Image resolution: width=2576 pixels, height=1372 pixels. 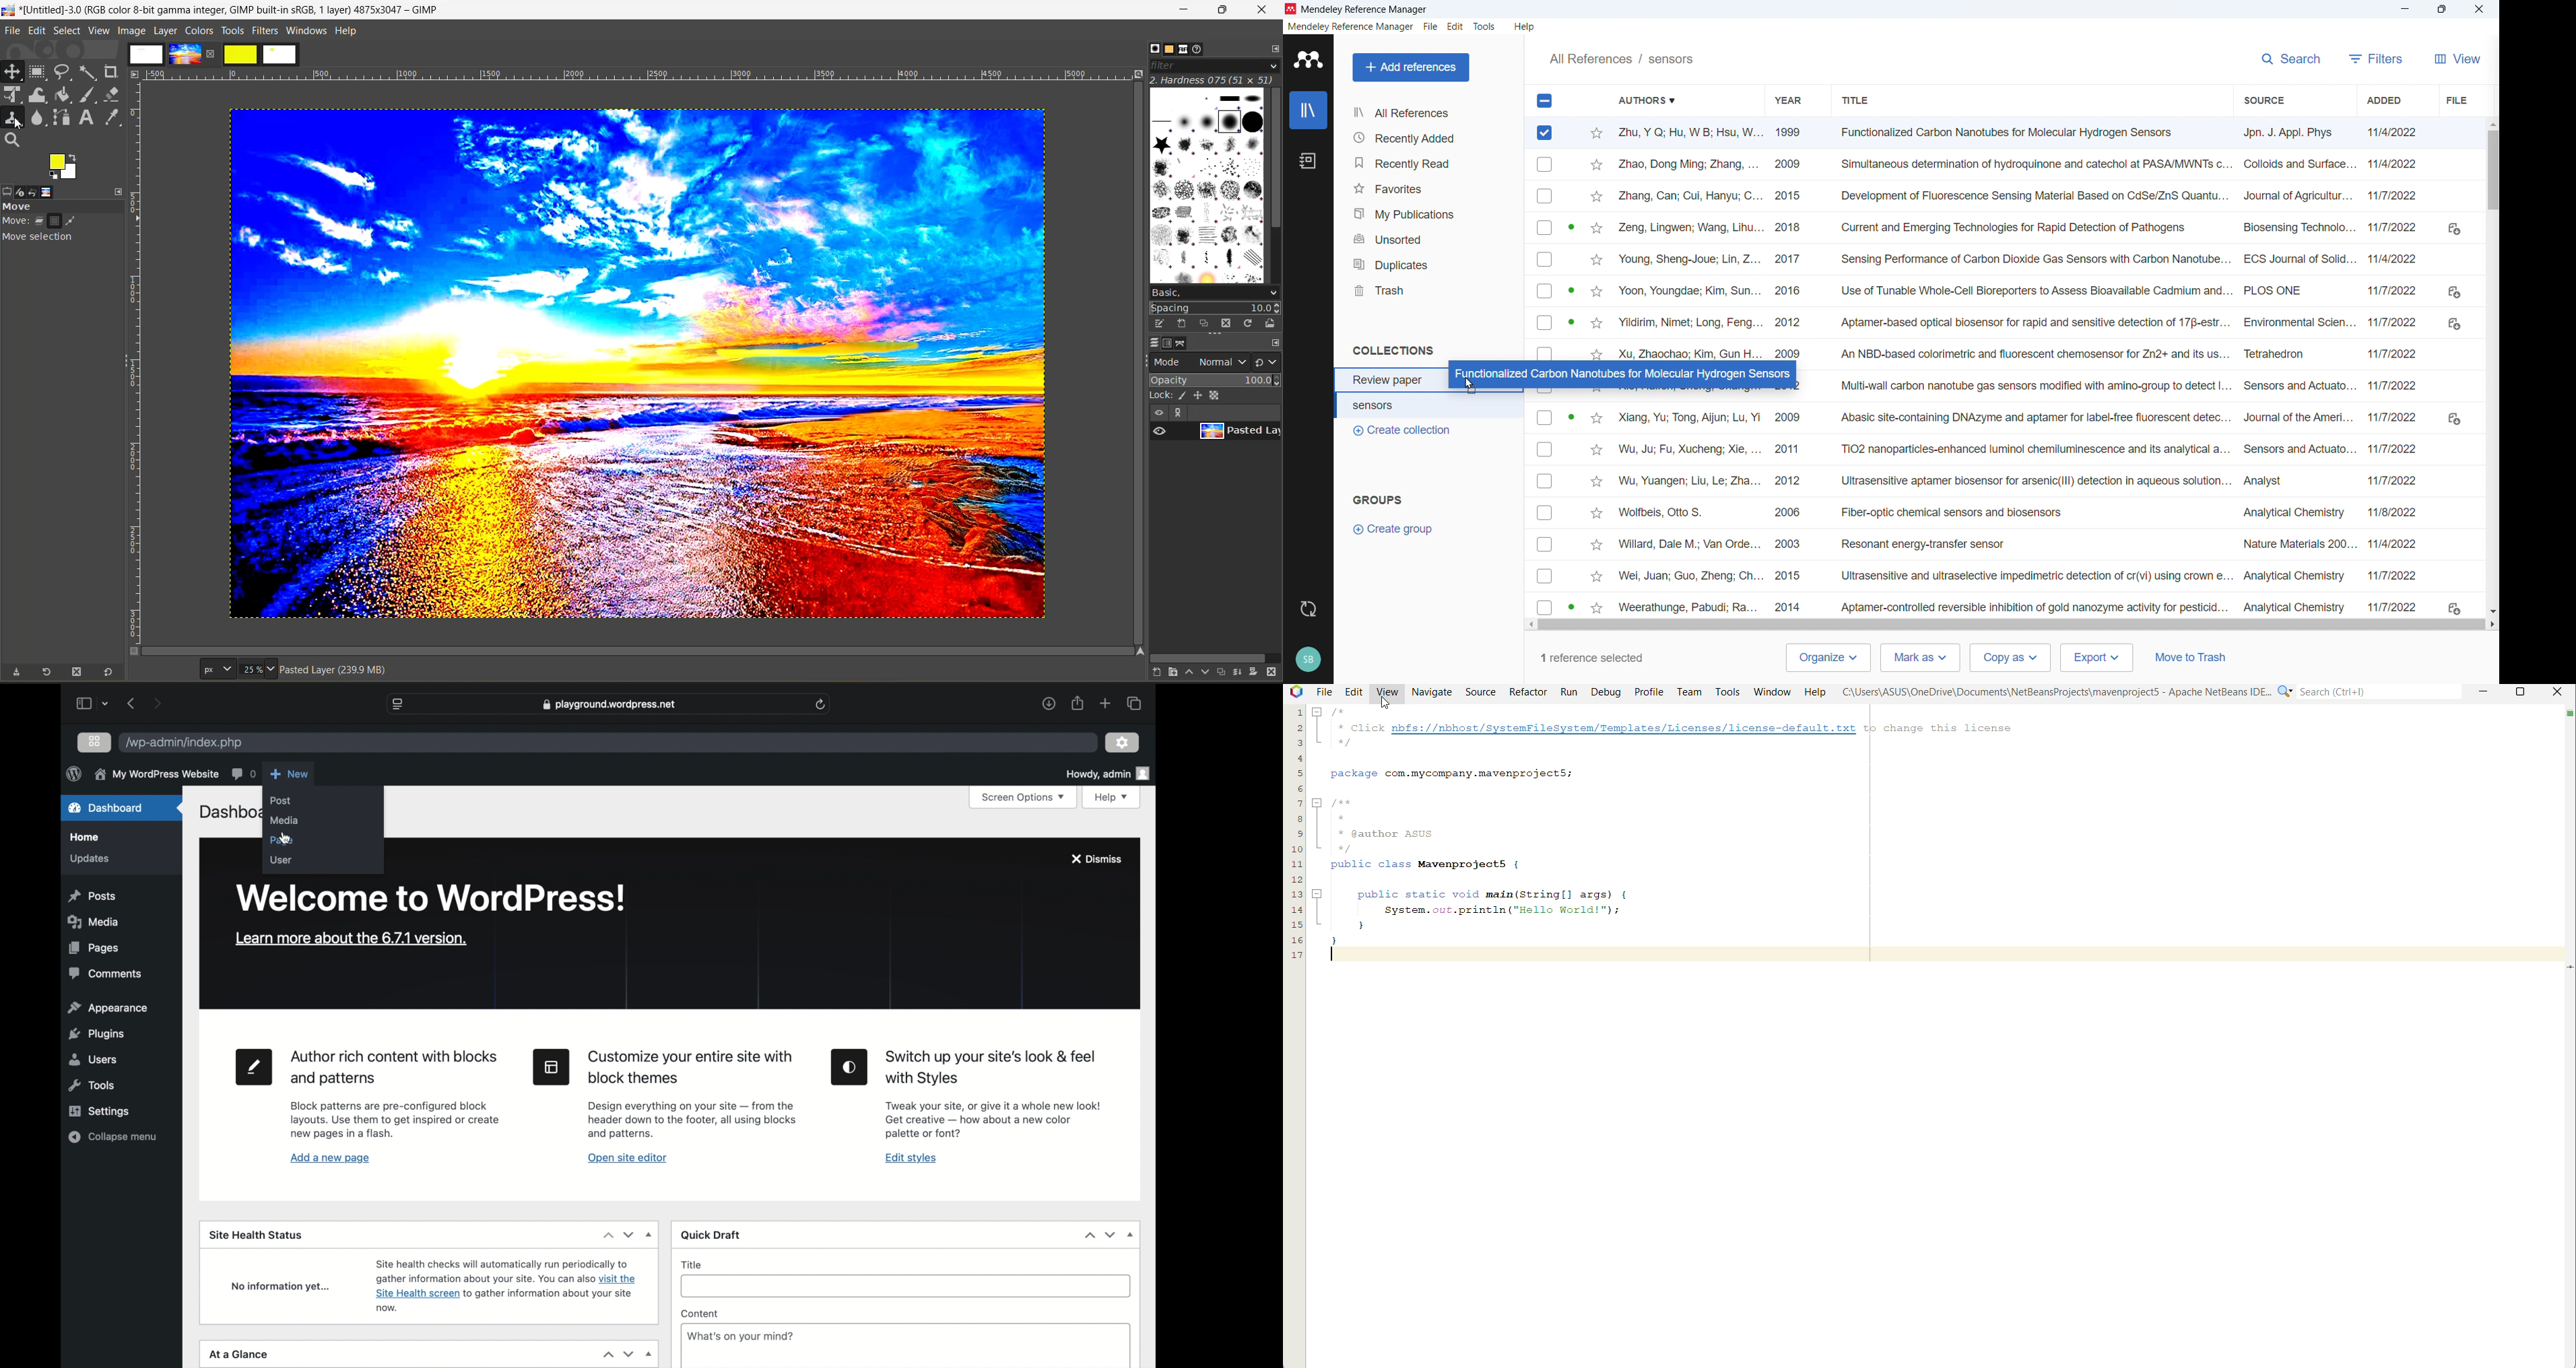 I want to click on Sort by date added , so click(x=2385, y=100).